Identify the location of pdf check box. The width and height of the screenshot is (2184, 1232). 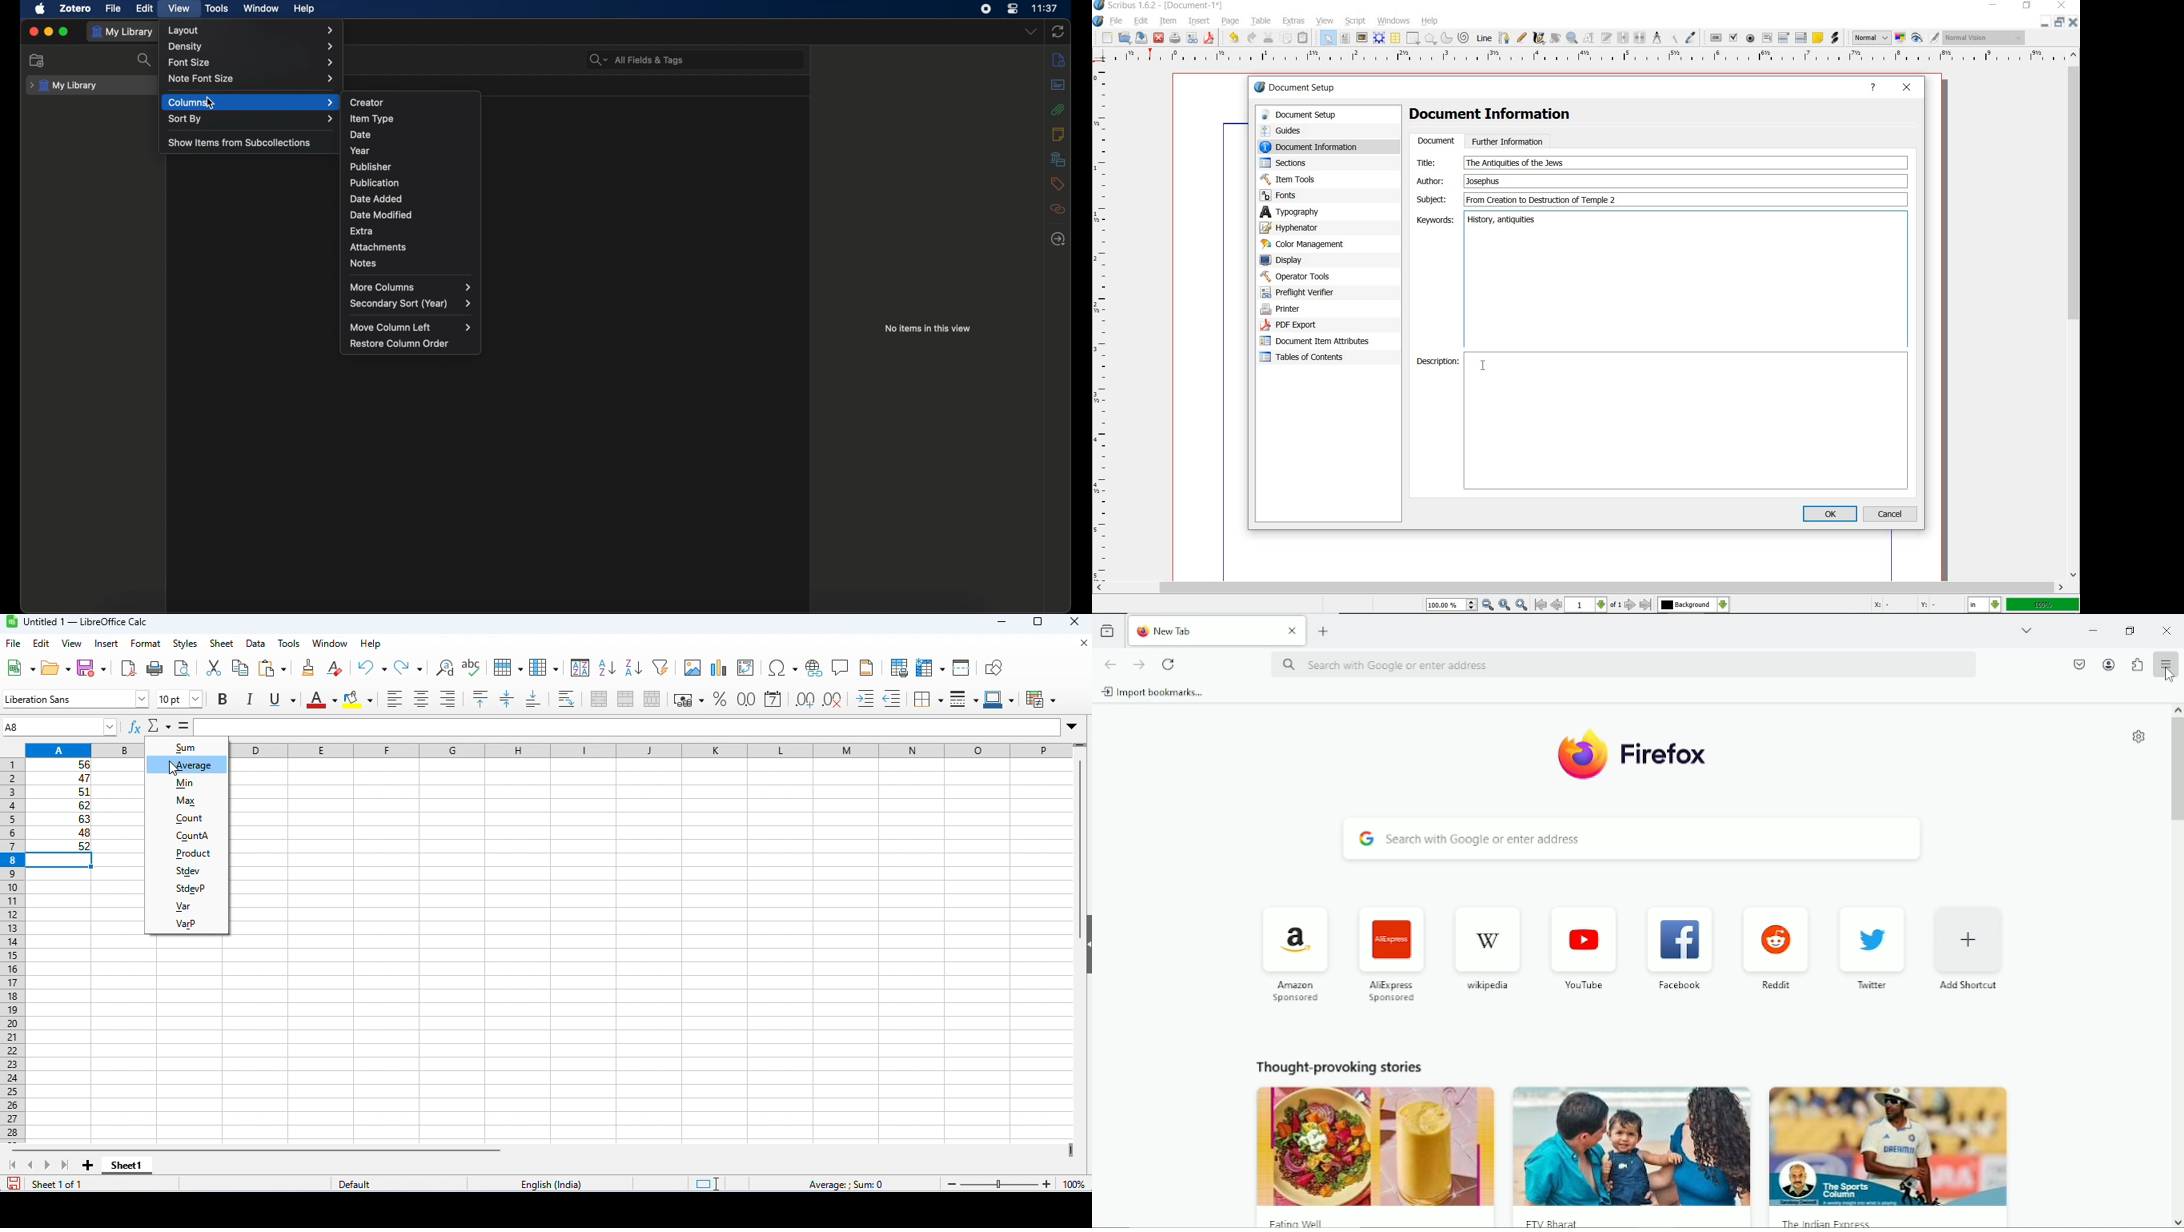
(1734, 37).